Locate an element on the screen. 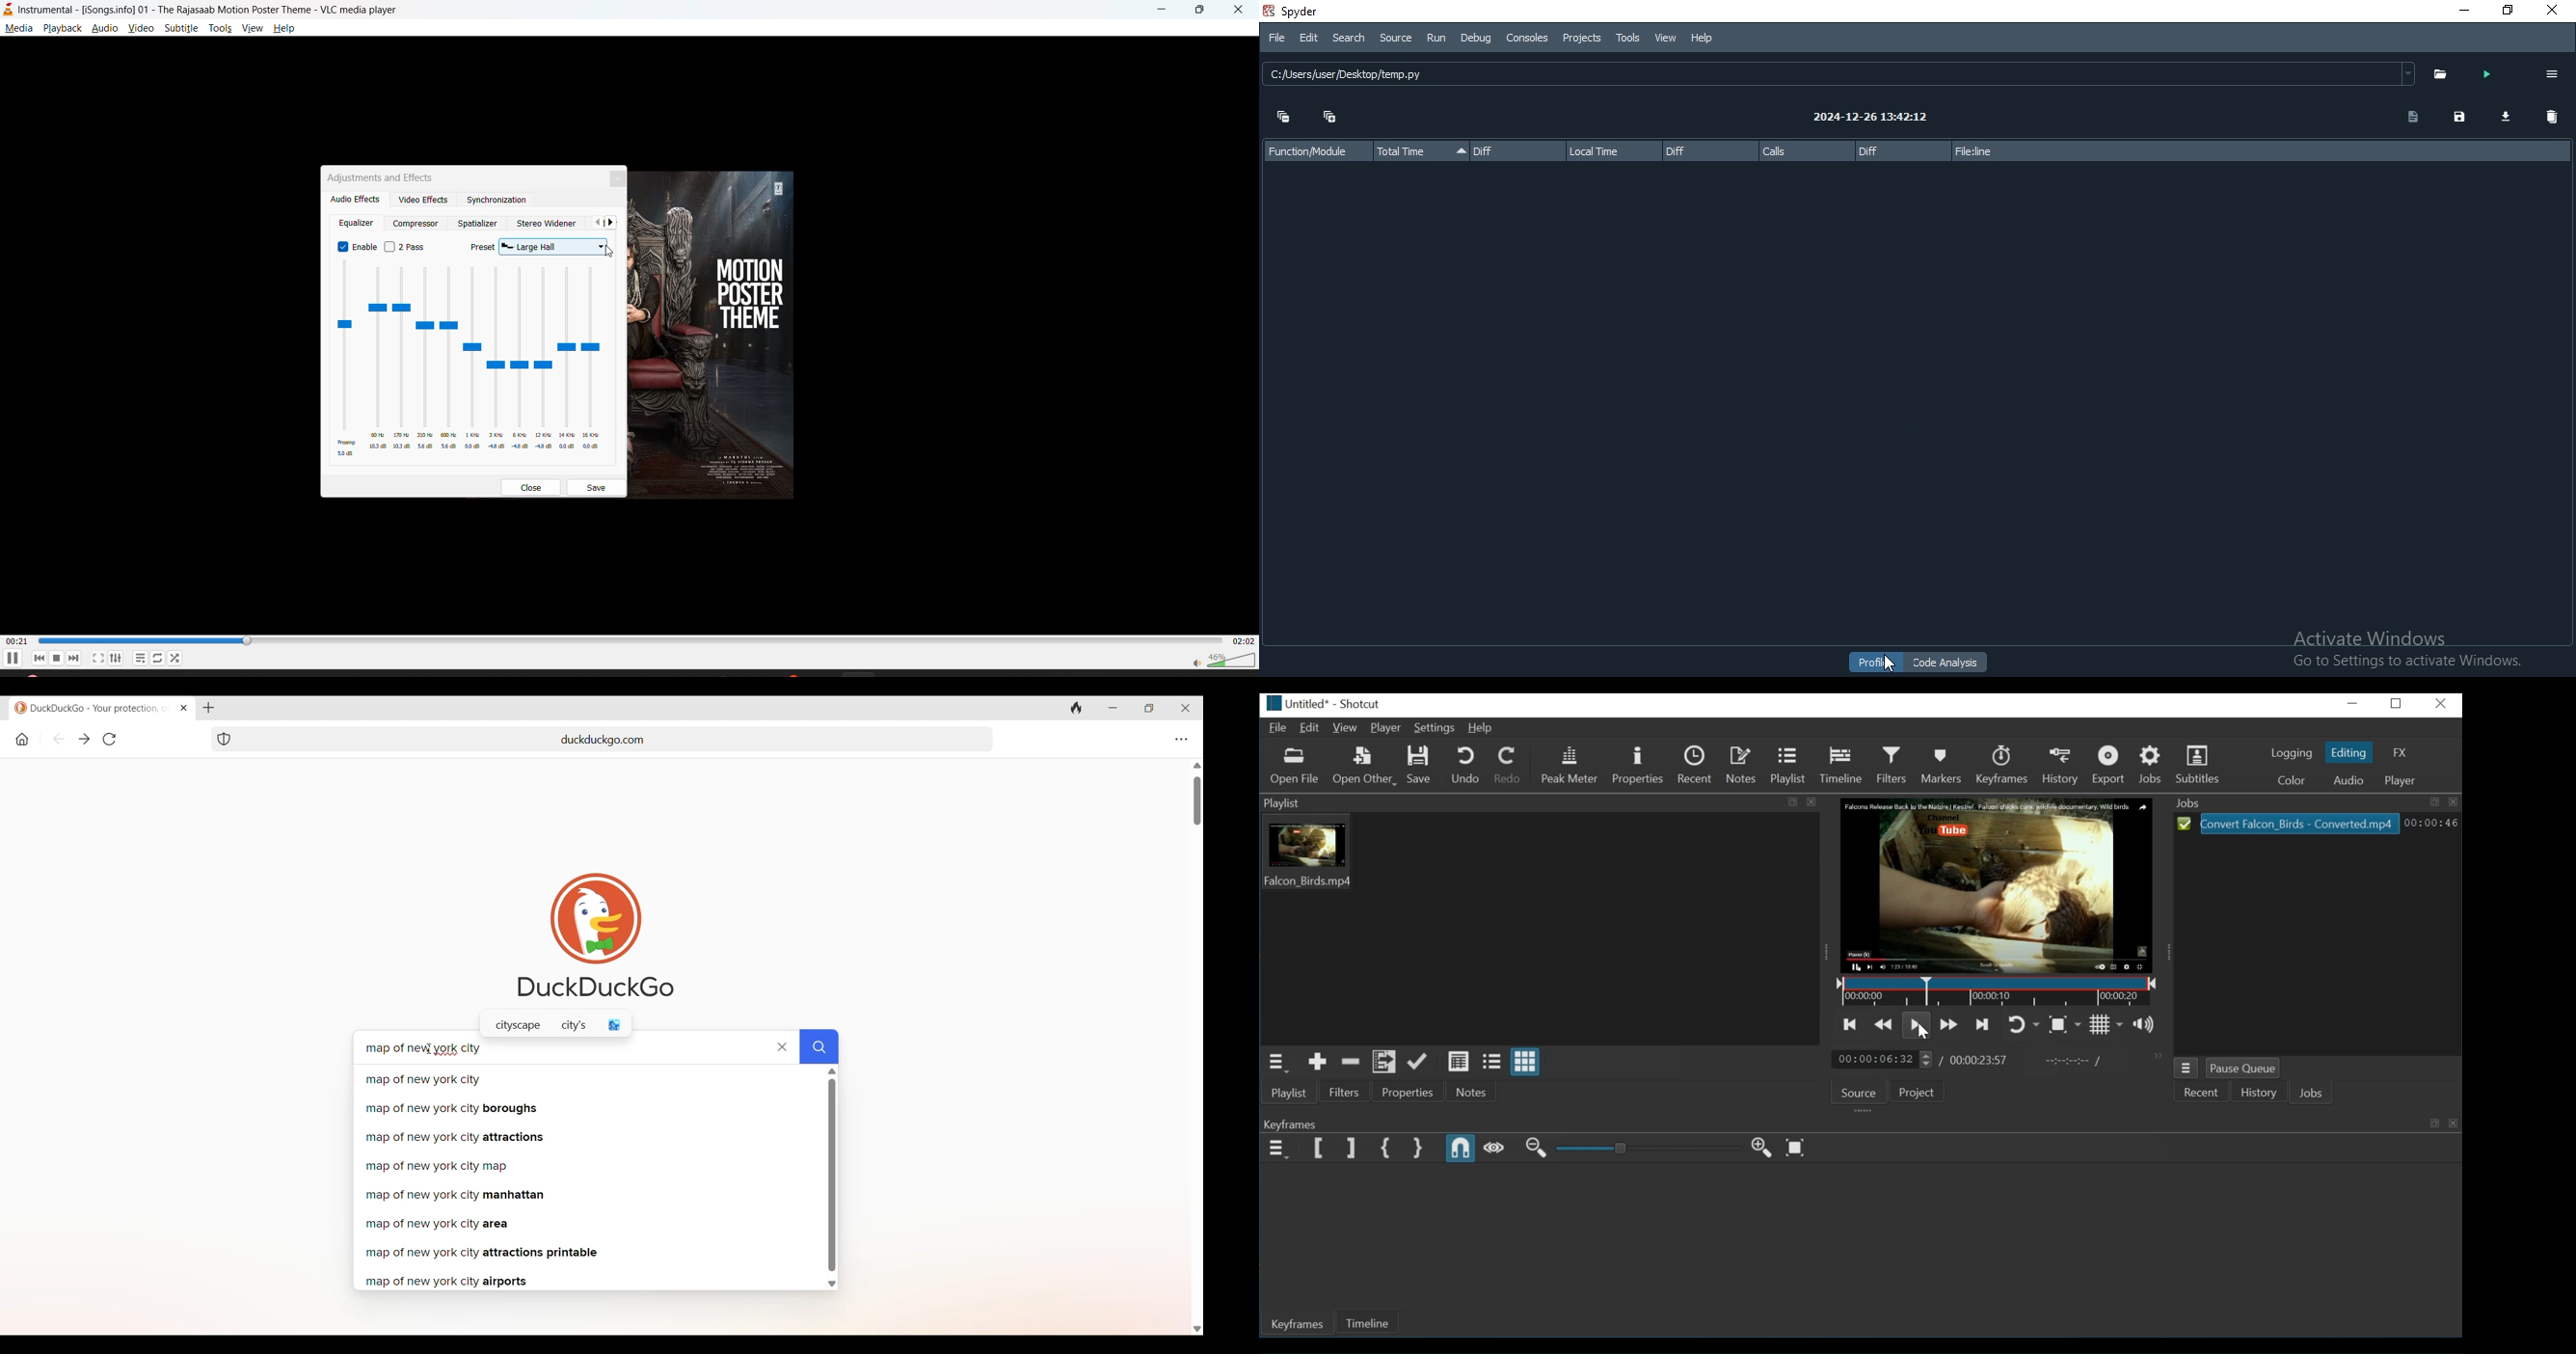 Image resolution: width=2576 pixels, height=1372 pixels. Show interface in a smaller tab is located at coordinates (1149, 708).